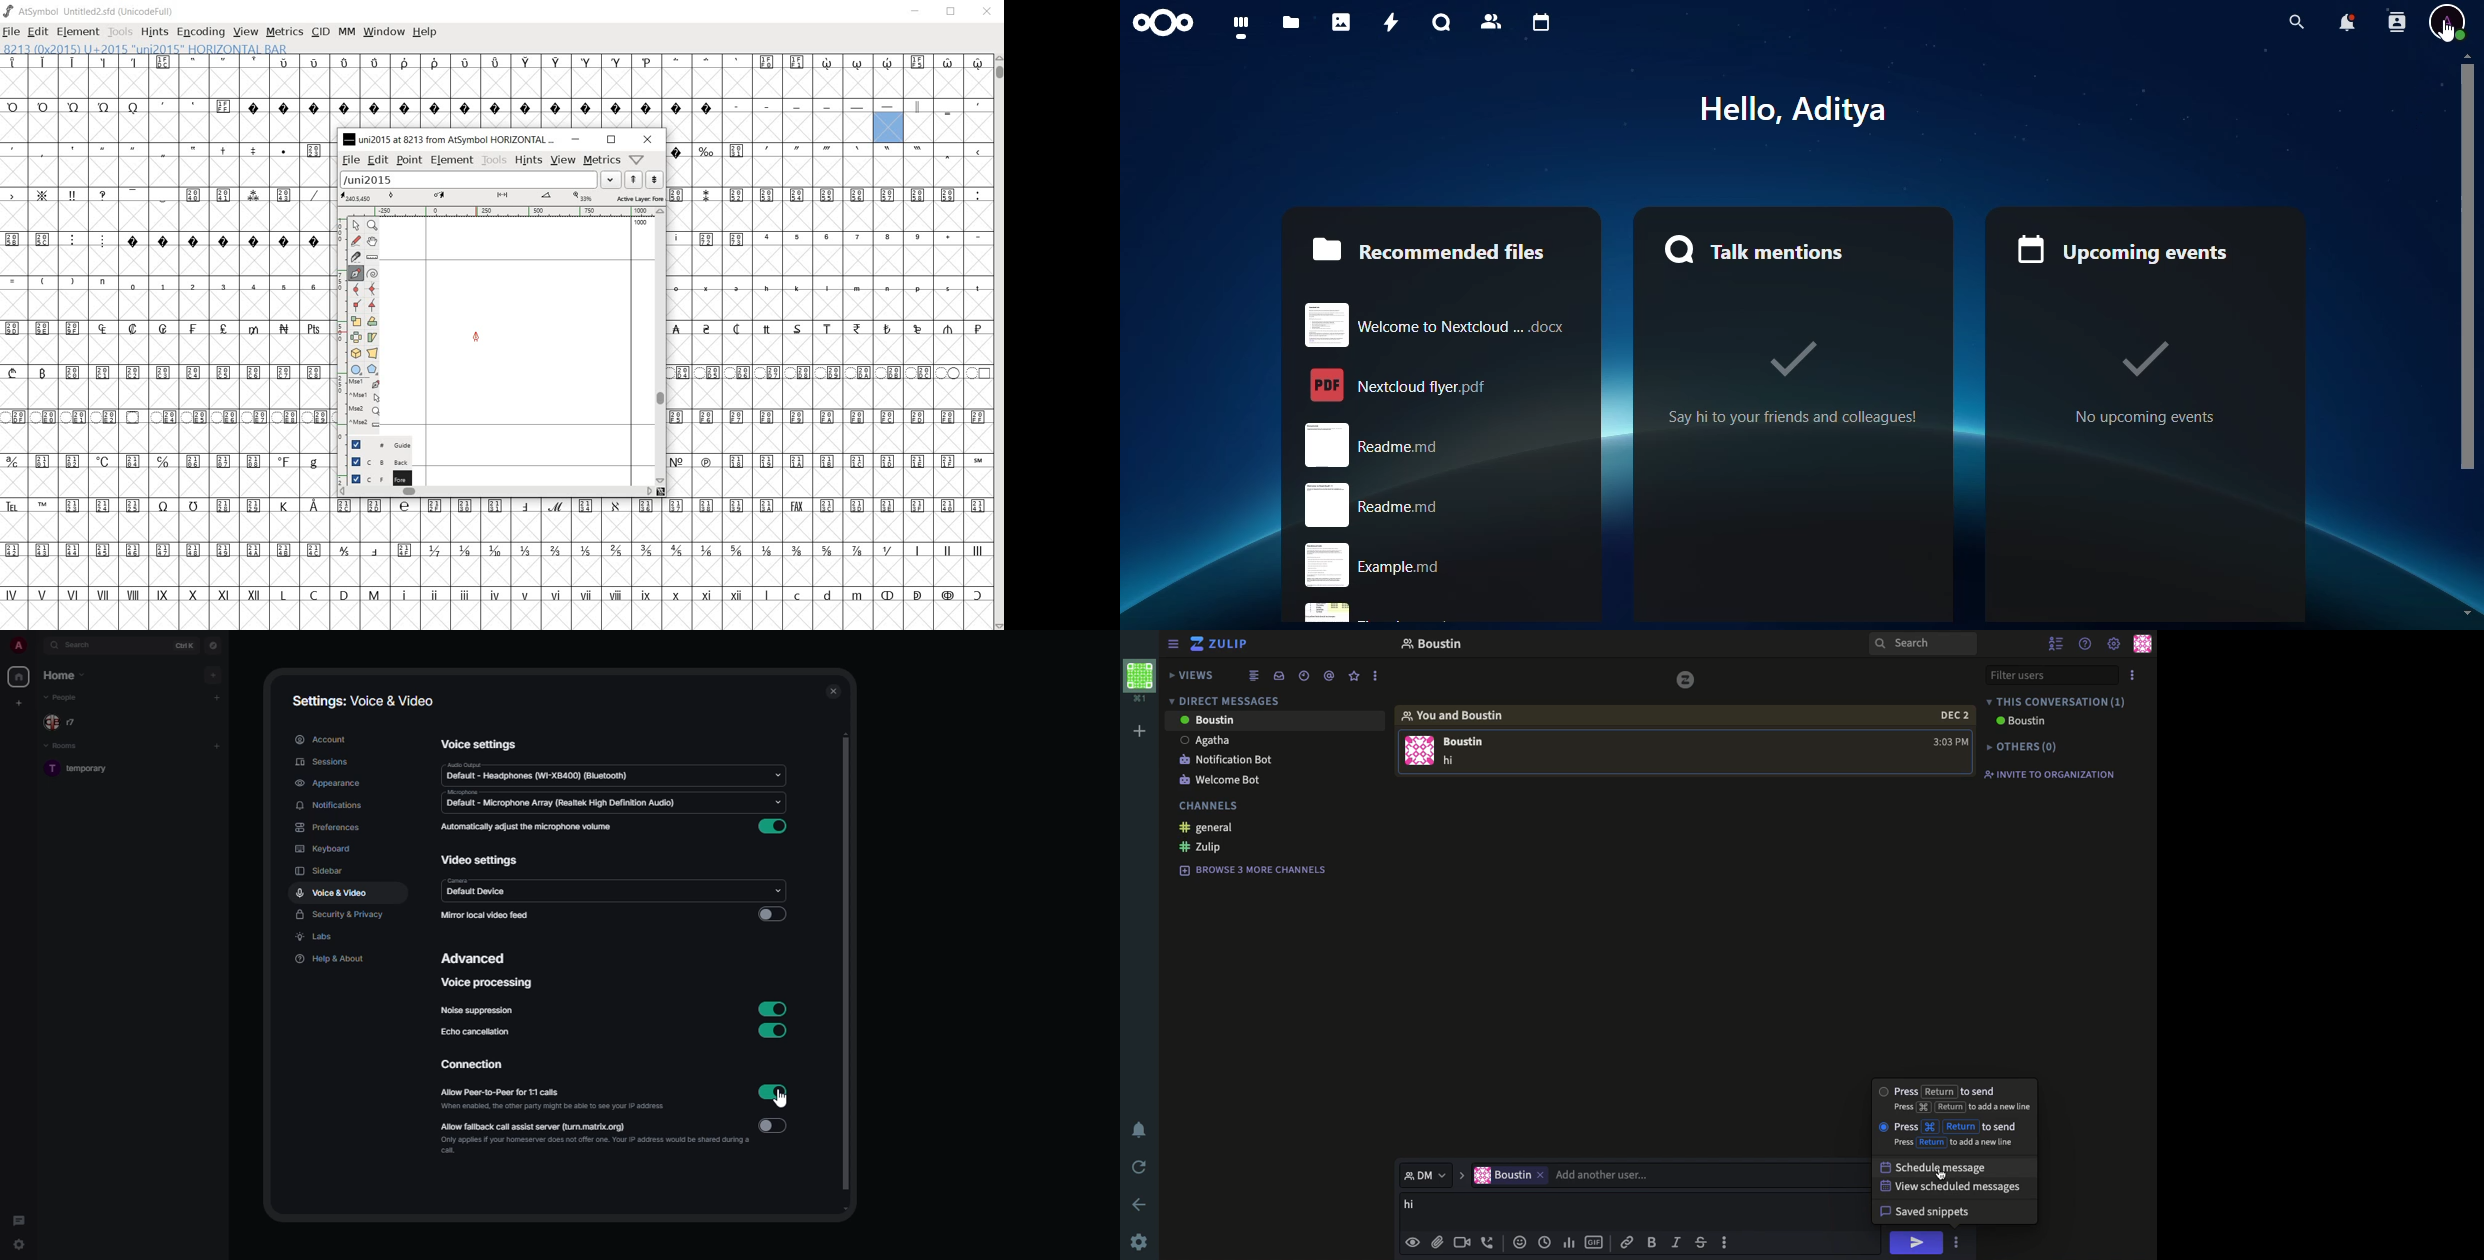 The height and width of the screenshot is (1260, 2492). What do you see at coordinates (1760, 249) in the screenshot?
I see `talk mentions` at bounding box center [1760, 249].